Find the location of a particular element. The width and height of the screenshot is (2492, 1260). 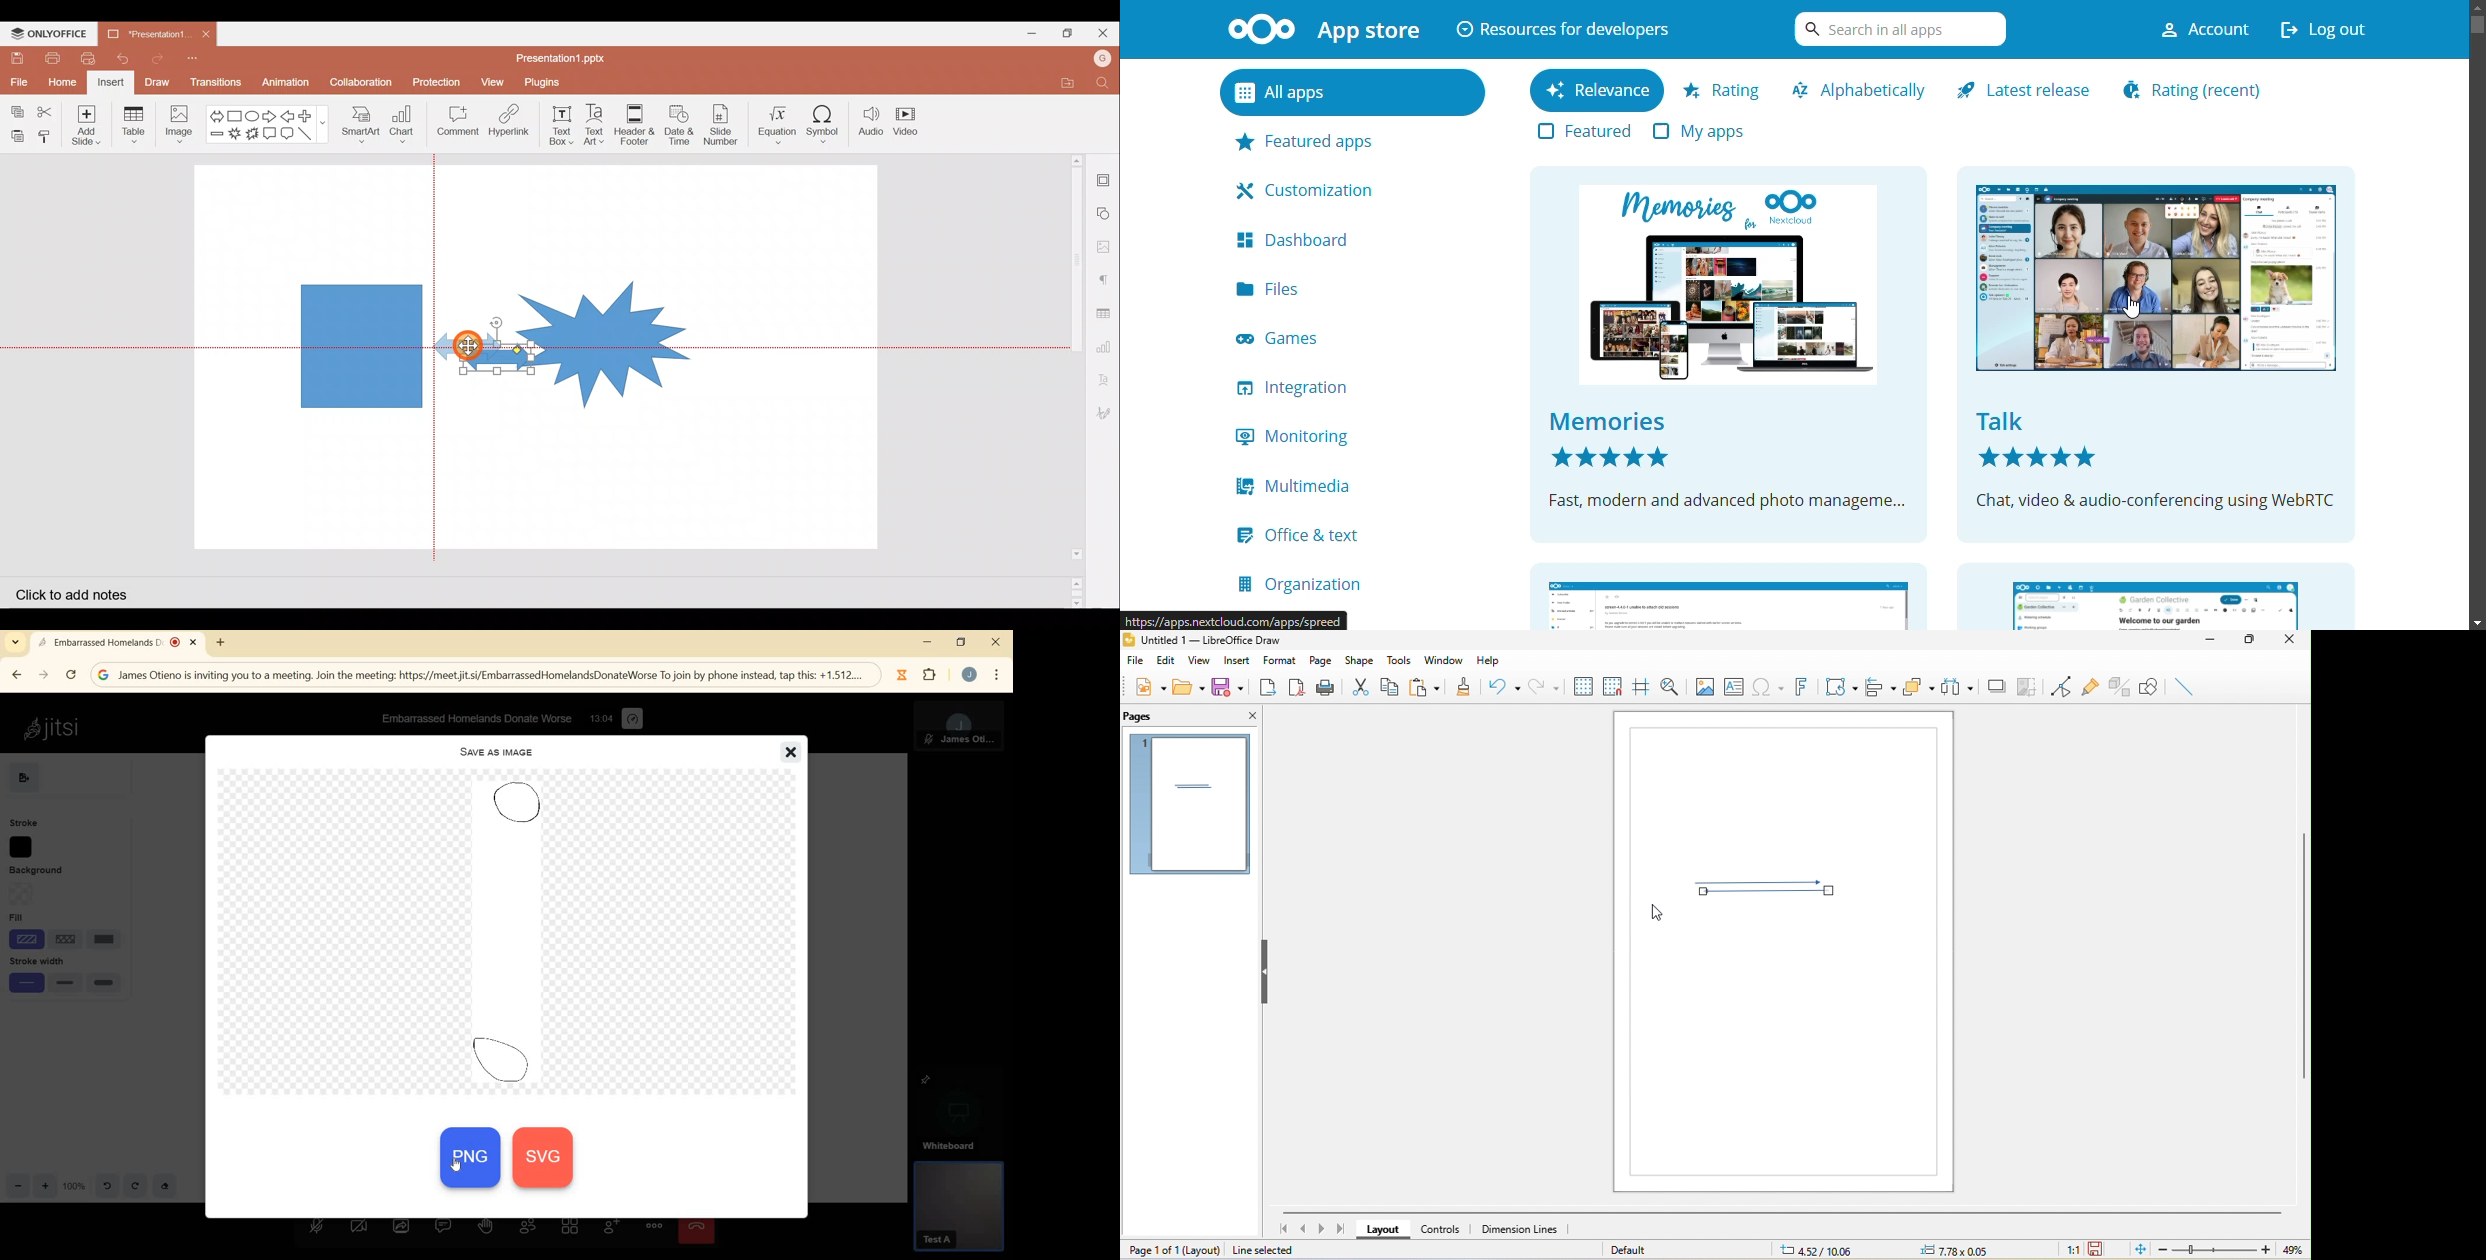

redo is located at coordinates (1545, 685).